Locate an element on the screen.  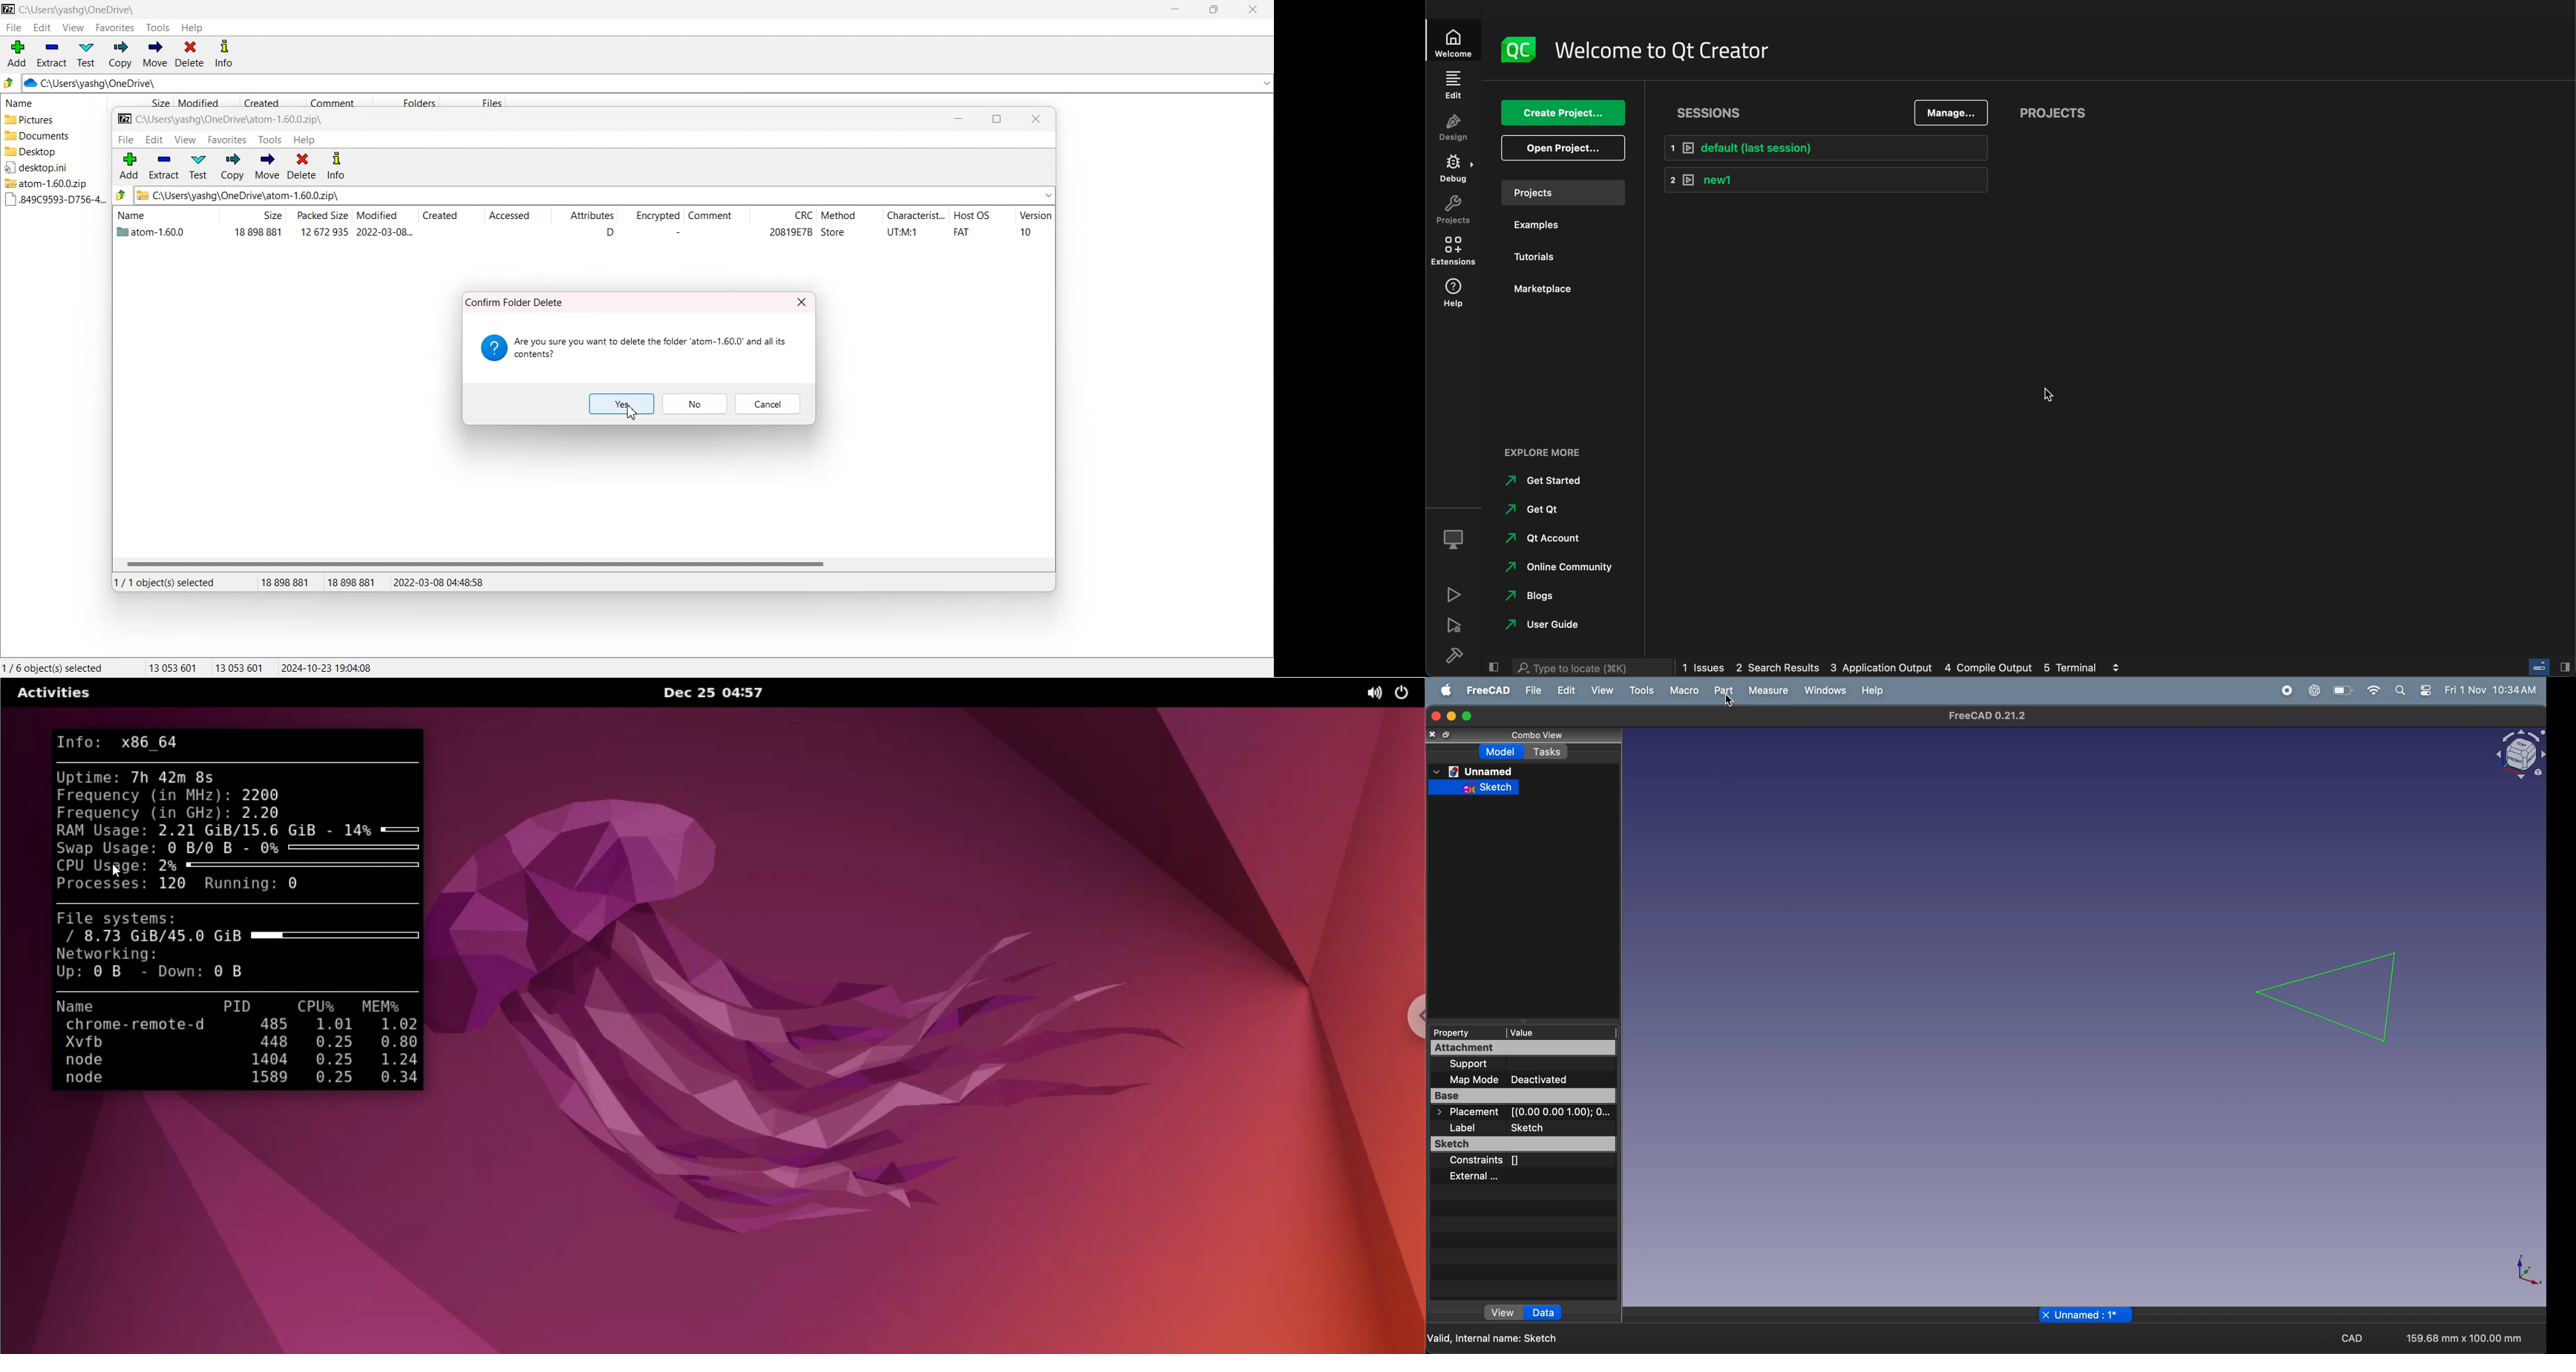
tools is located at coordinates (1641, 689).